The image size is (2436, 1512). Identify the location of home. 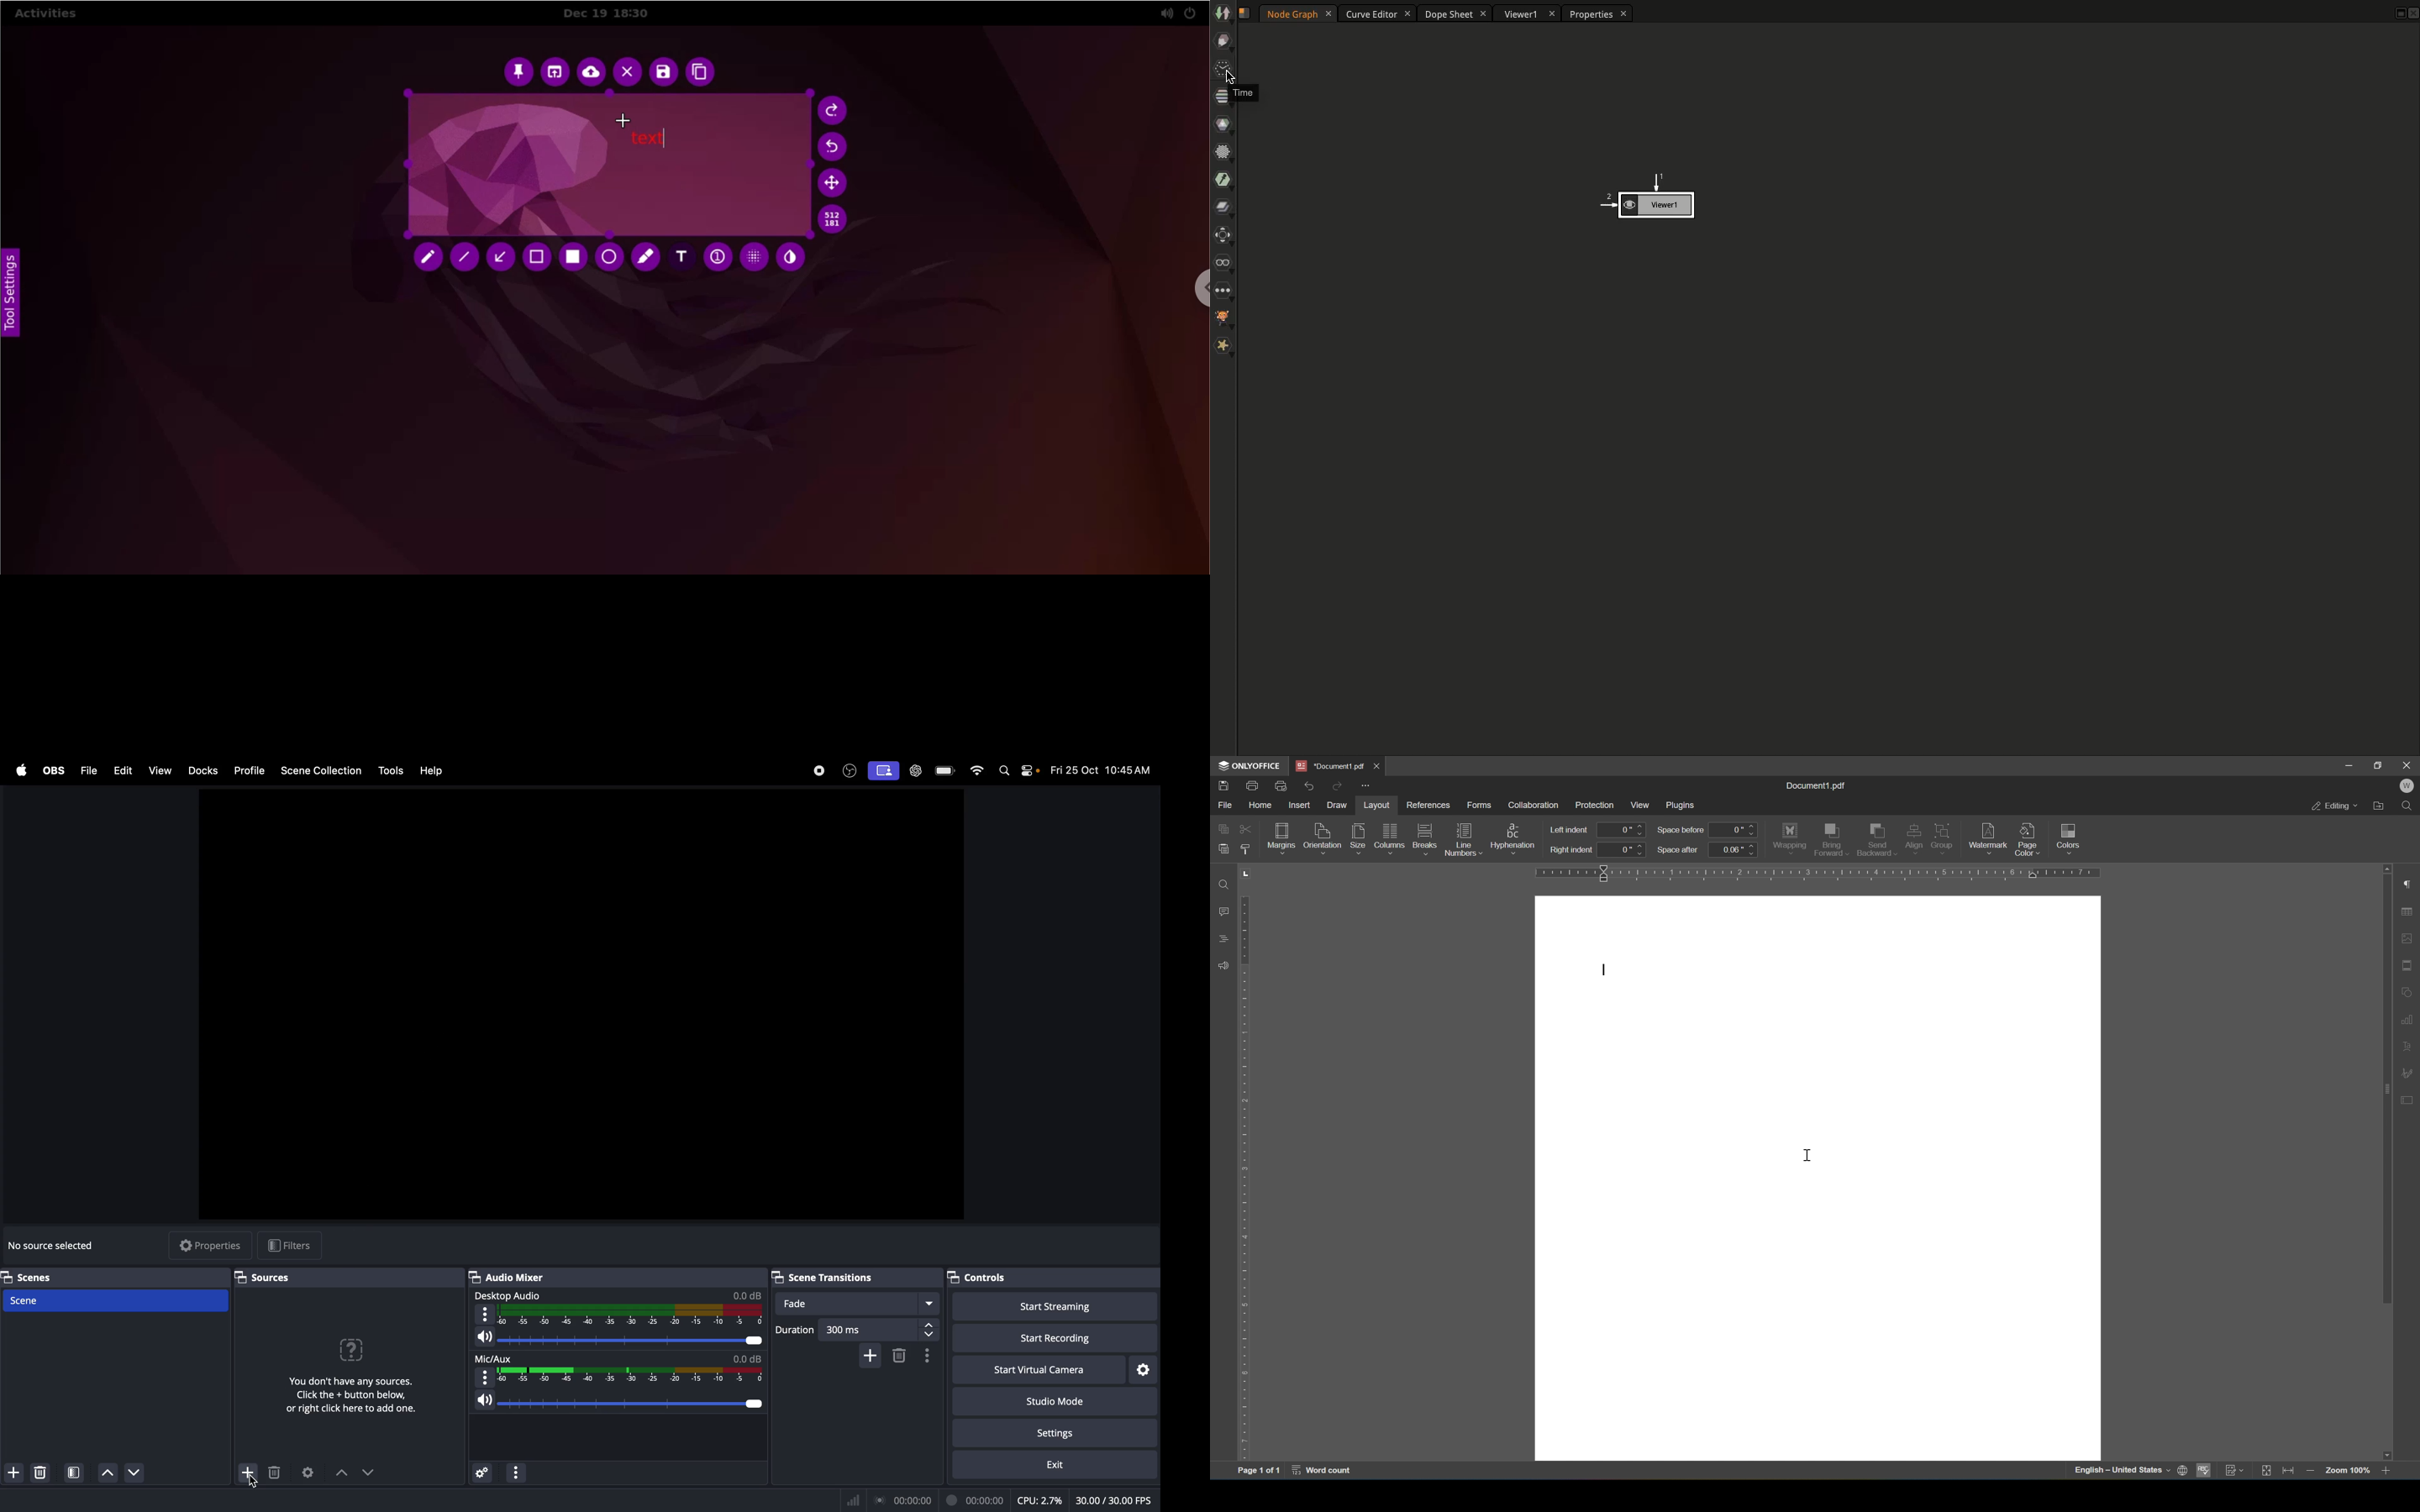
(1259, 804).